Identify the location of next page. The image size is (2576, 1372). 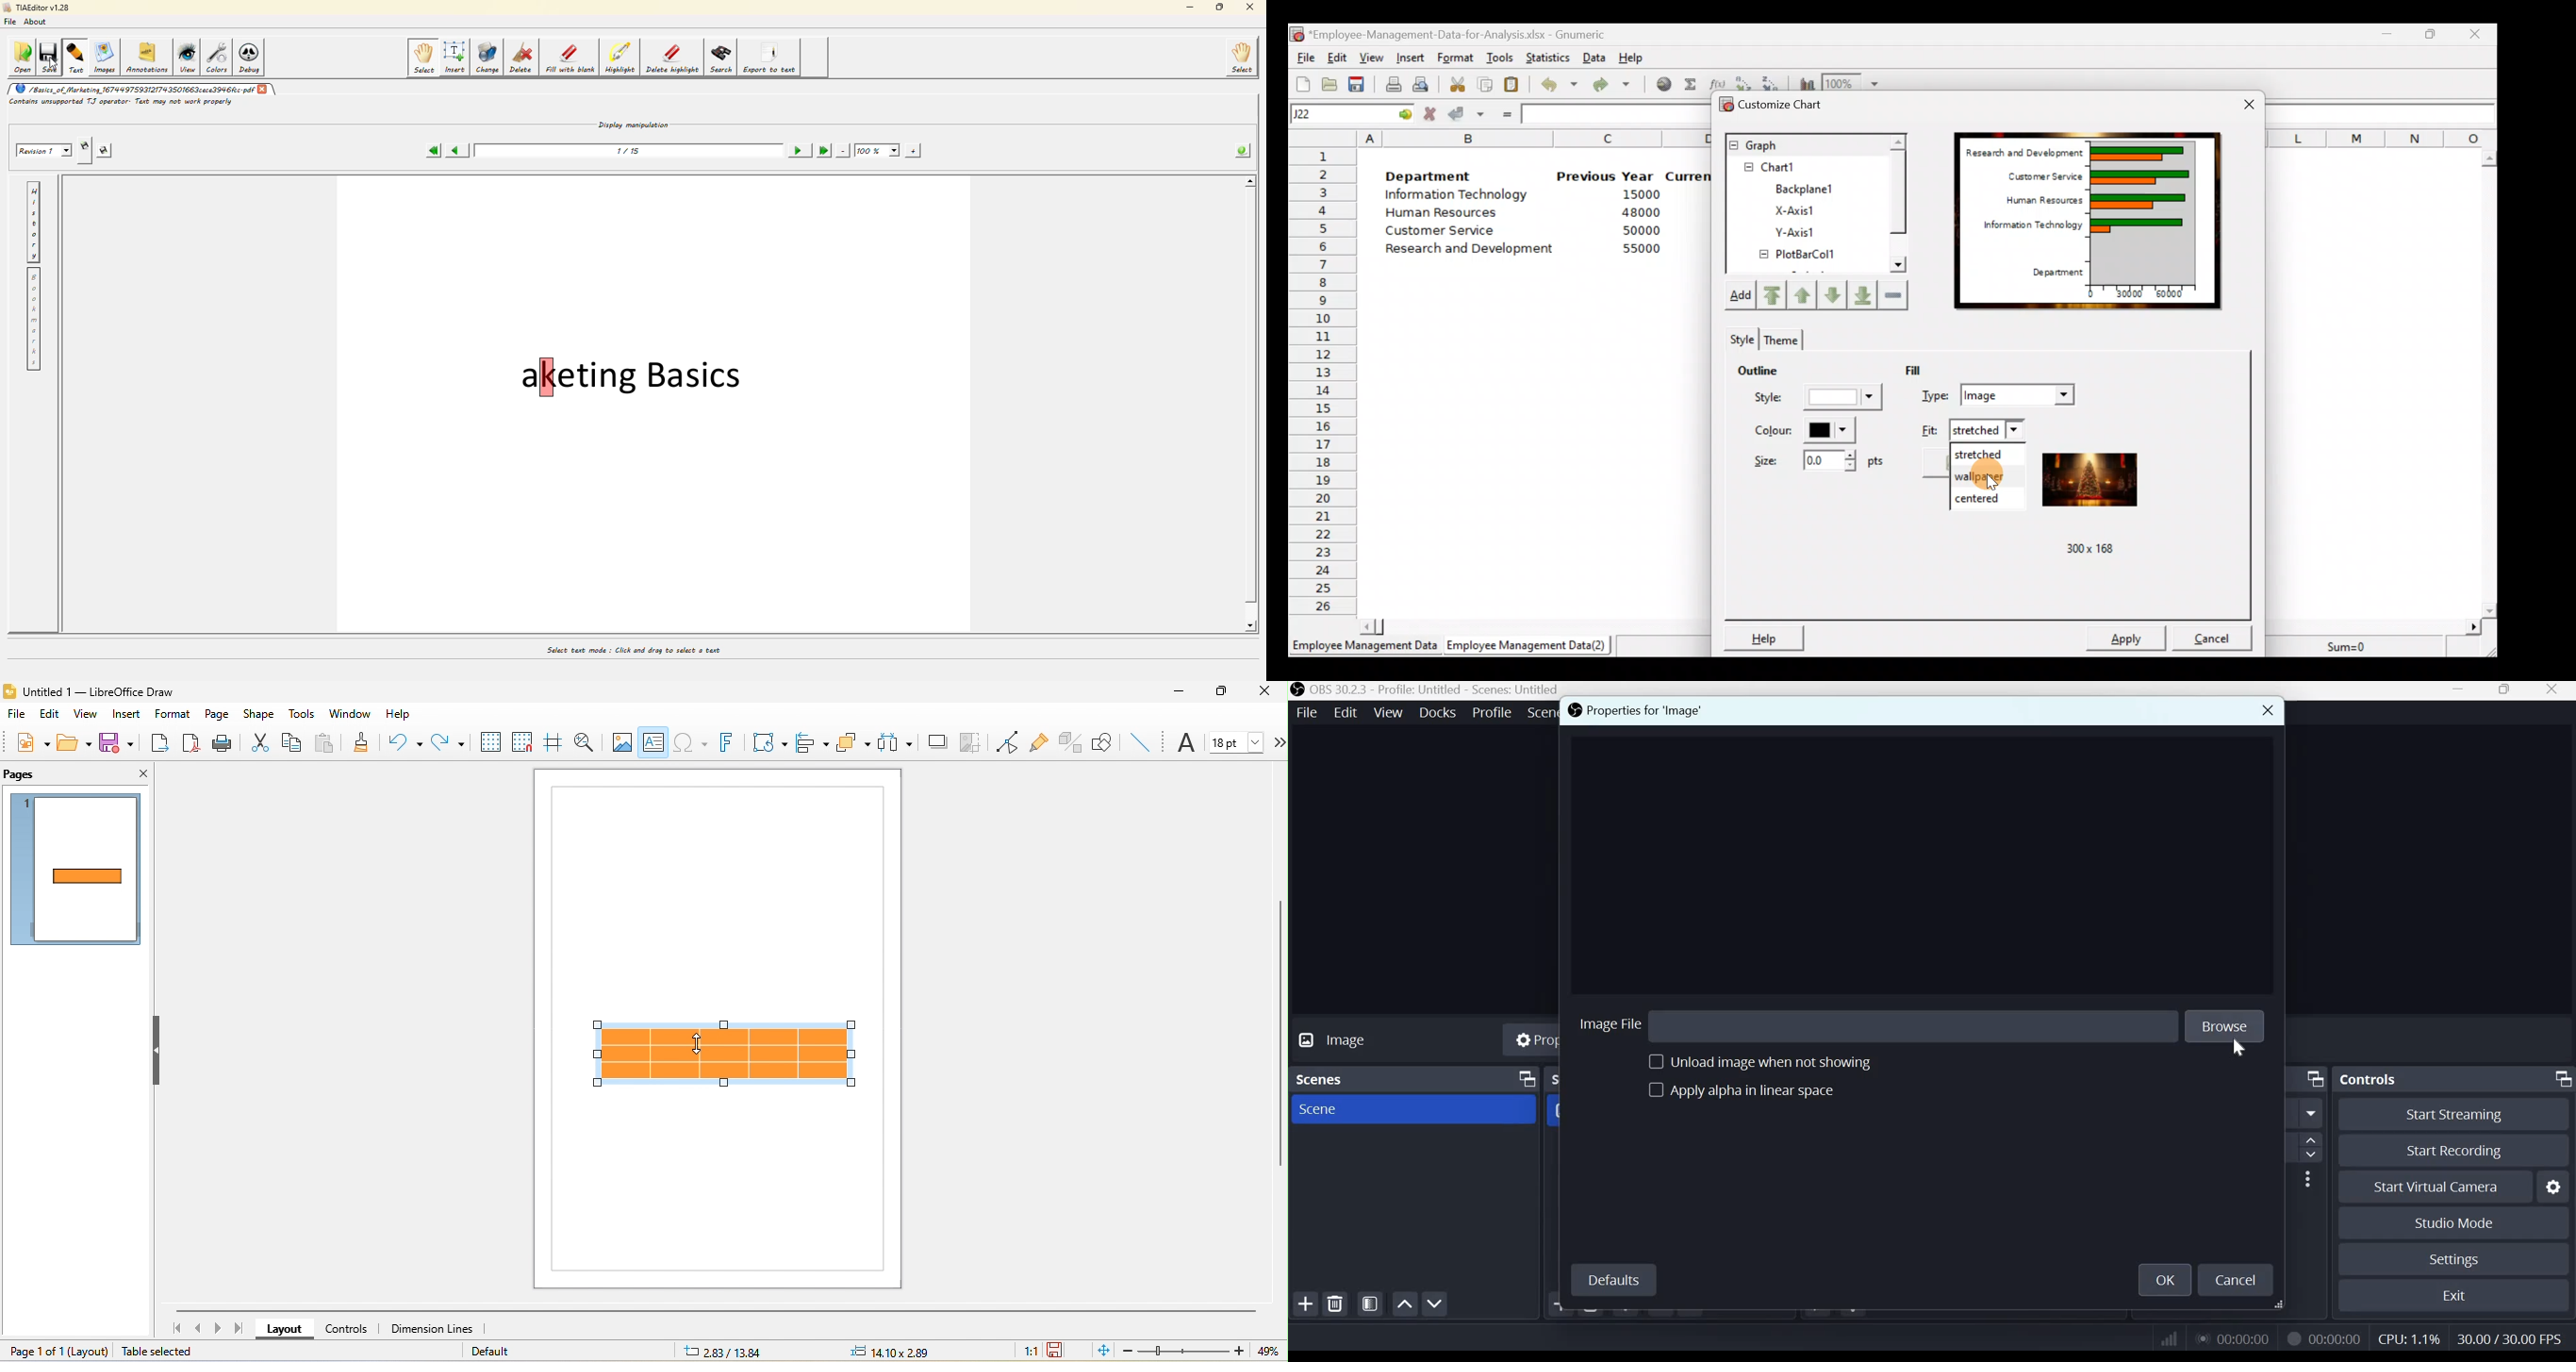
(221, 1330).